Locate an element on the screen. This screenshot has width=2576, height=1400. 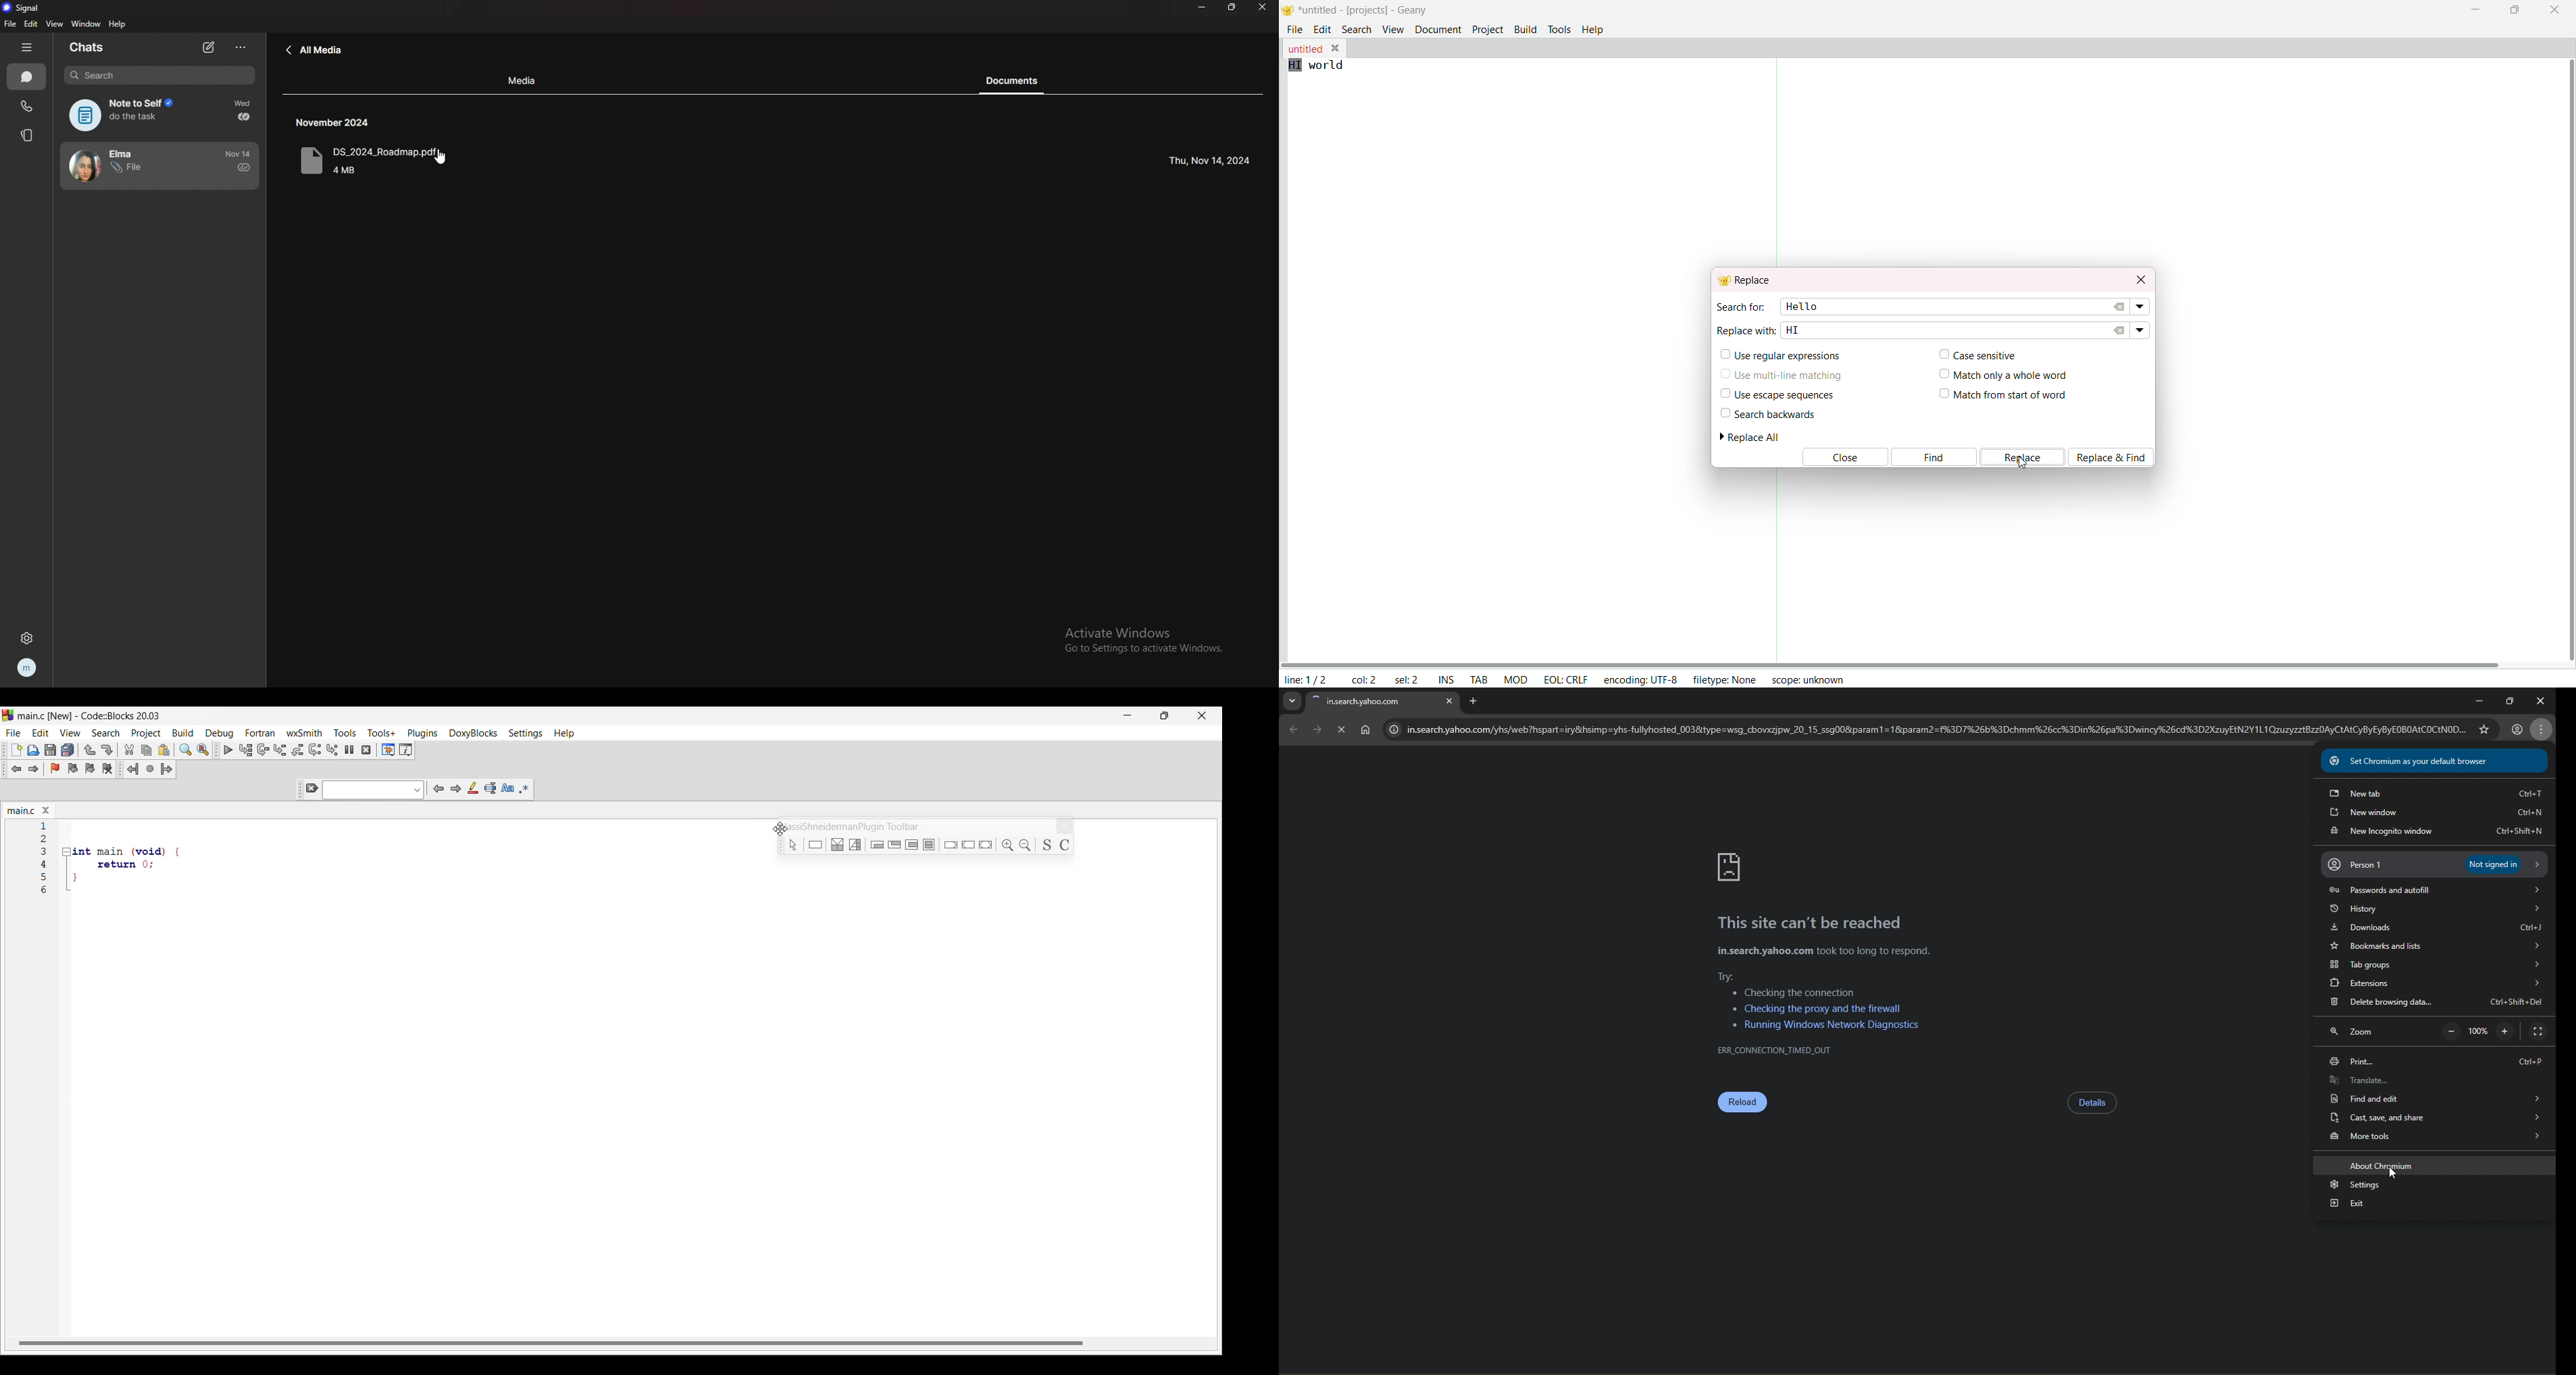
Go Forward is located at coordinates (1317, 729).